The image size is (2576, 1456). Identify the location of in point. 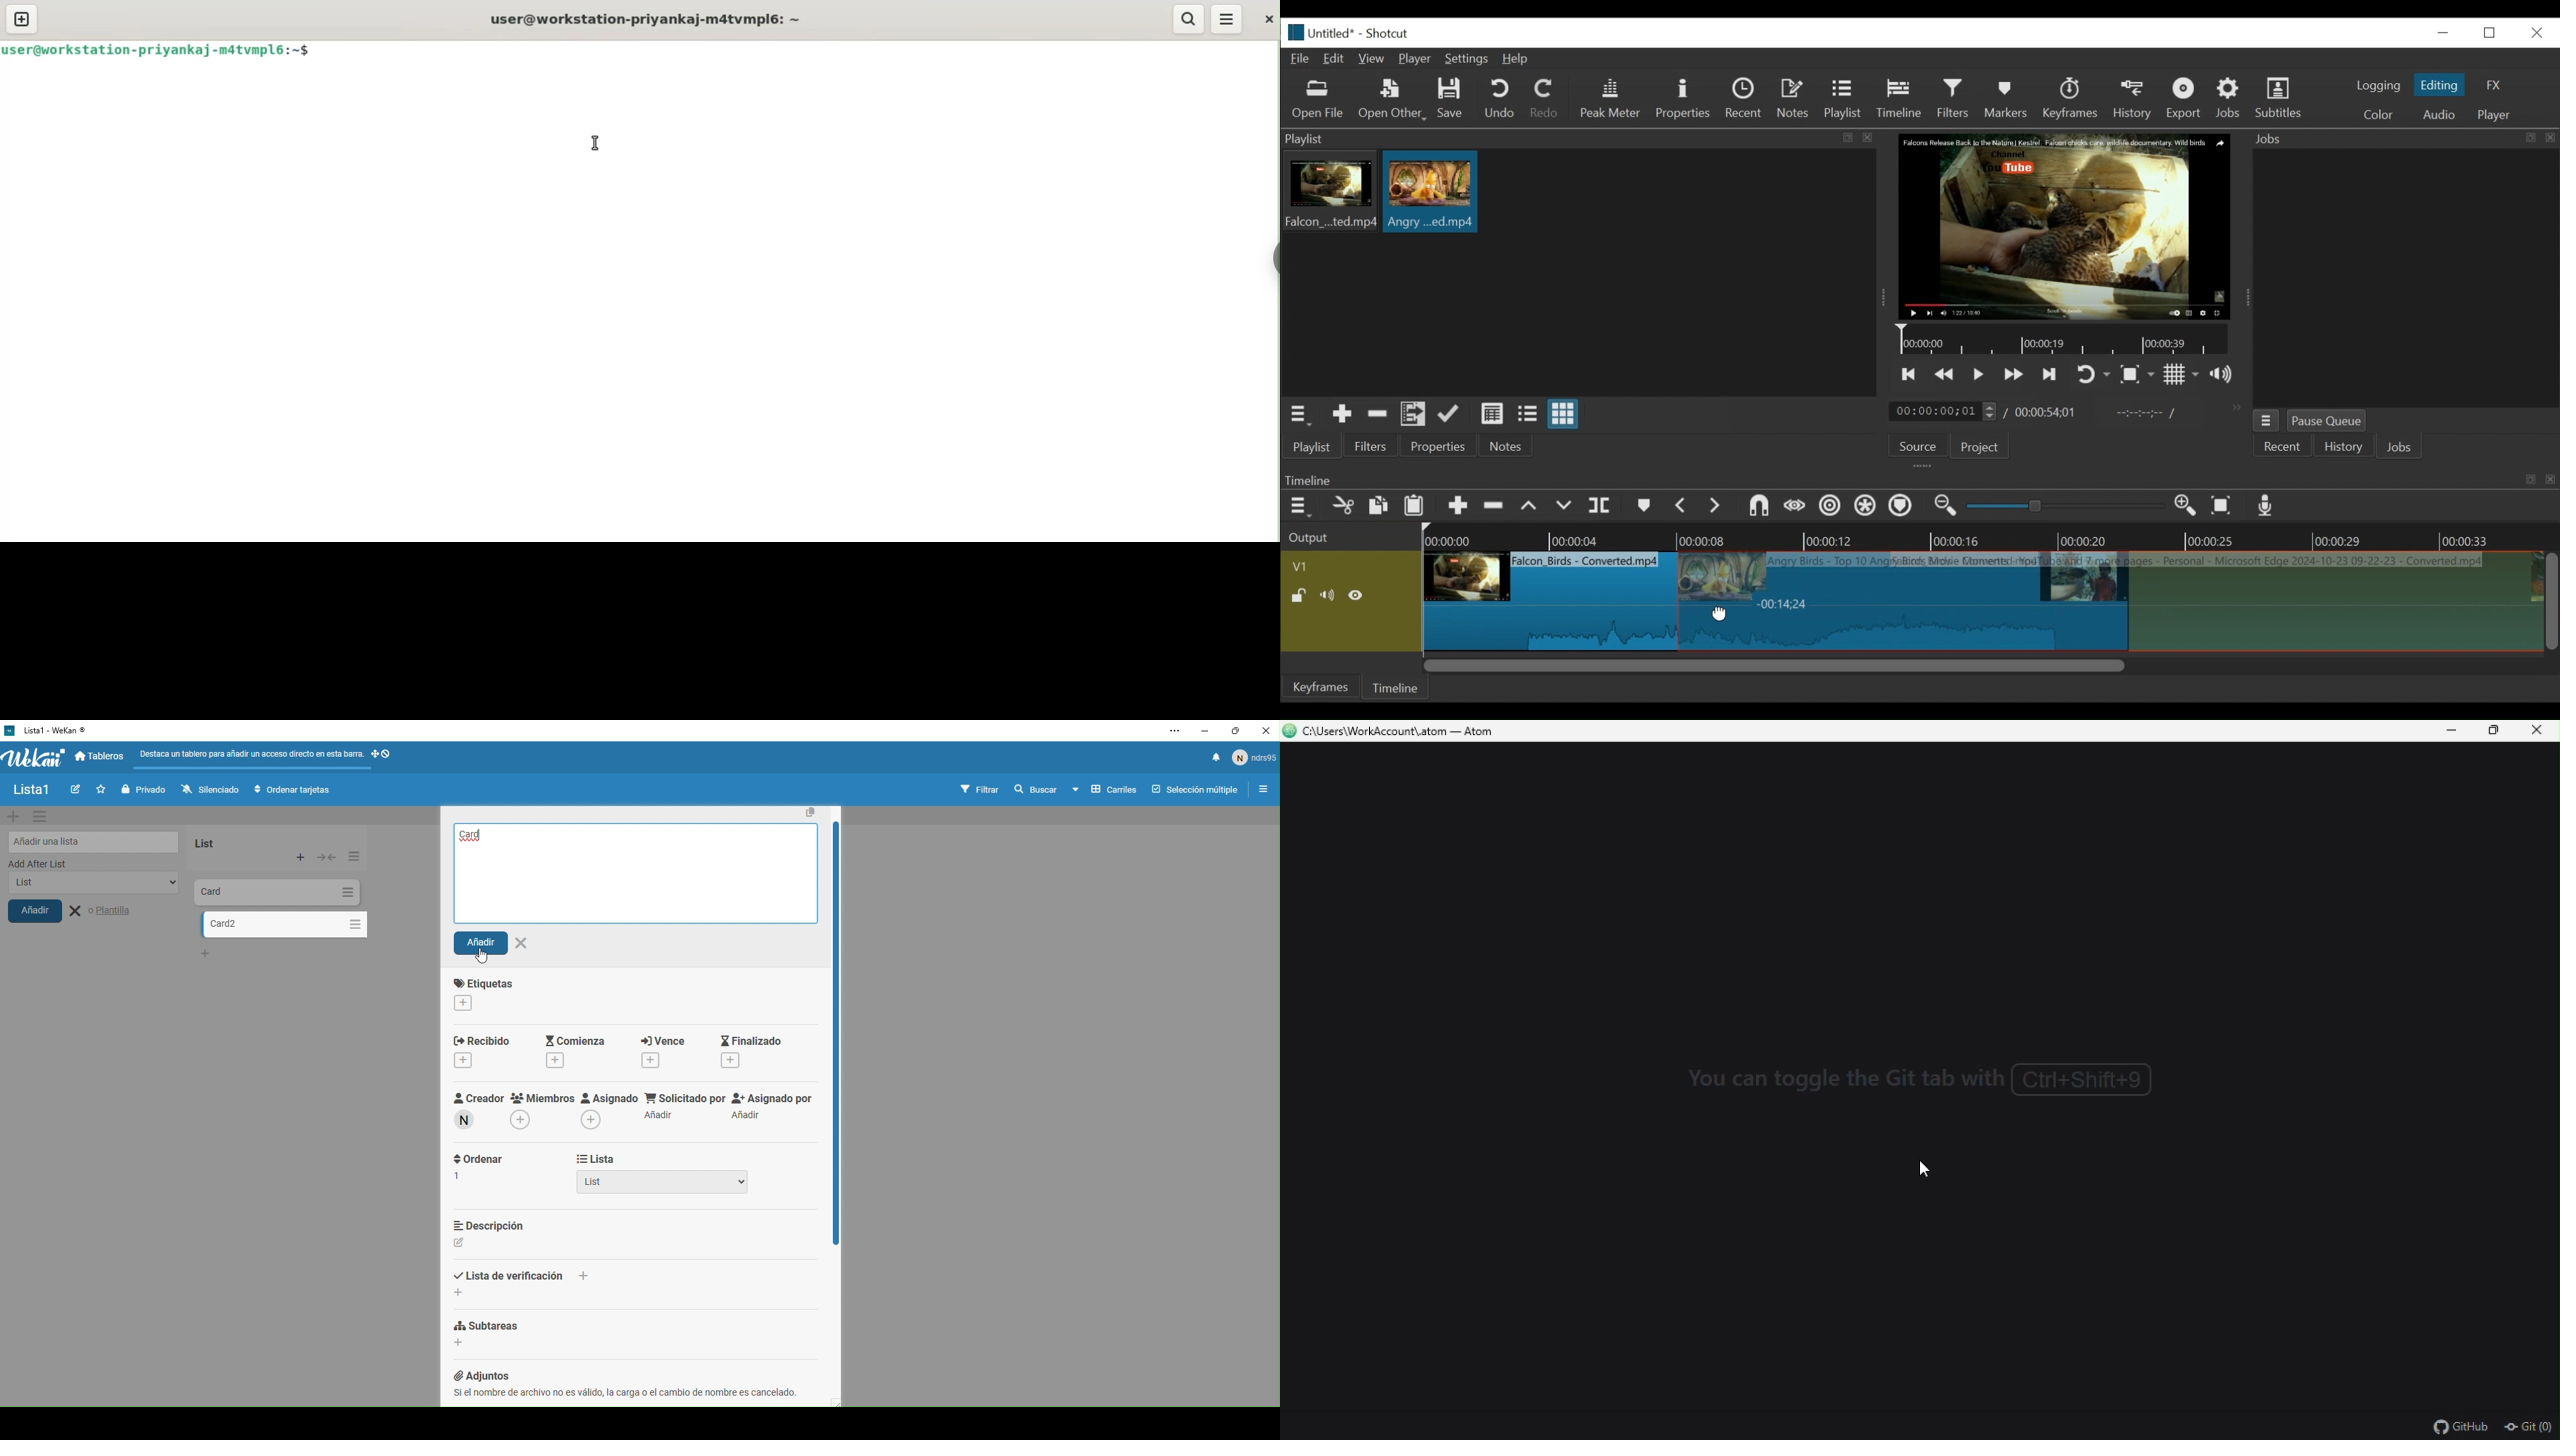
(2143, 415).